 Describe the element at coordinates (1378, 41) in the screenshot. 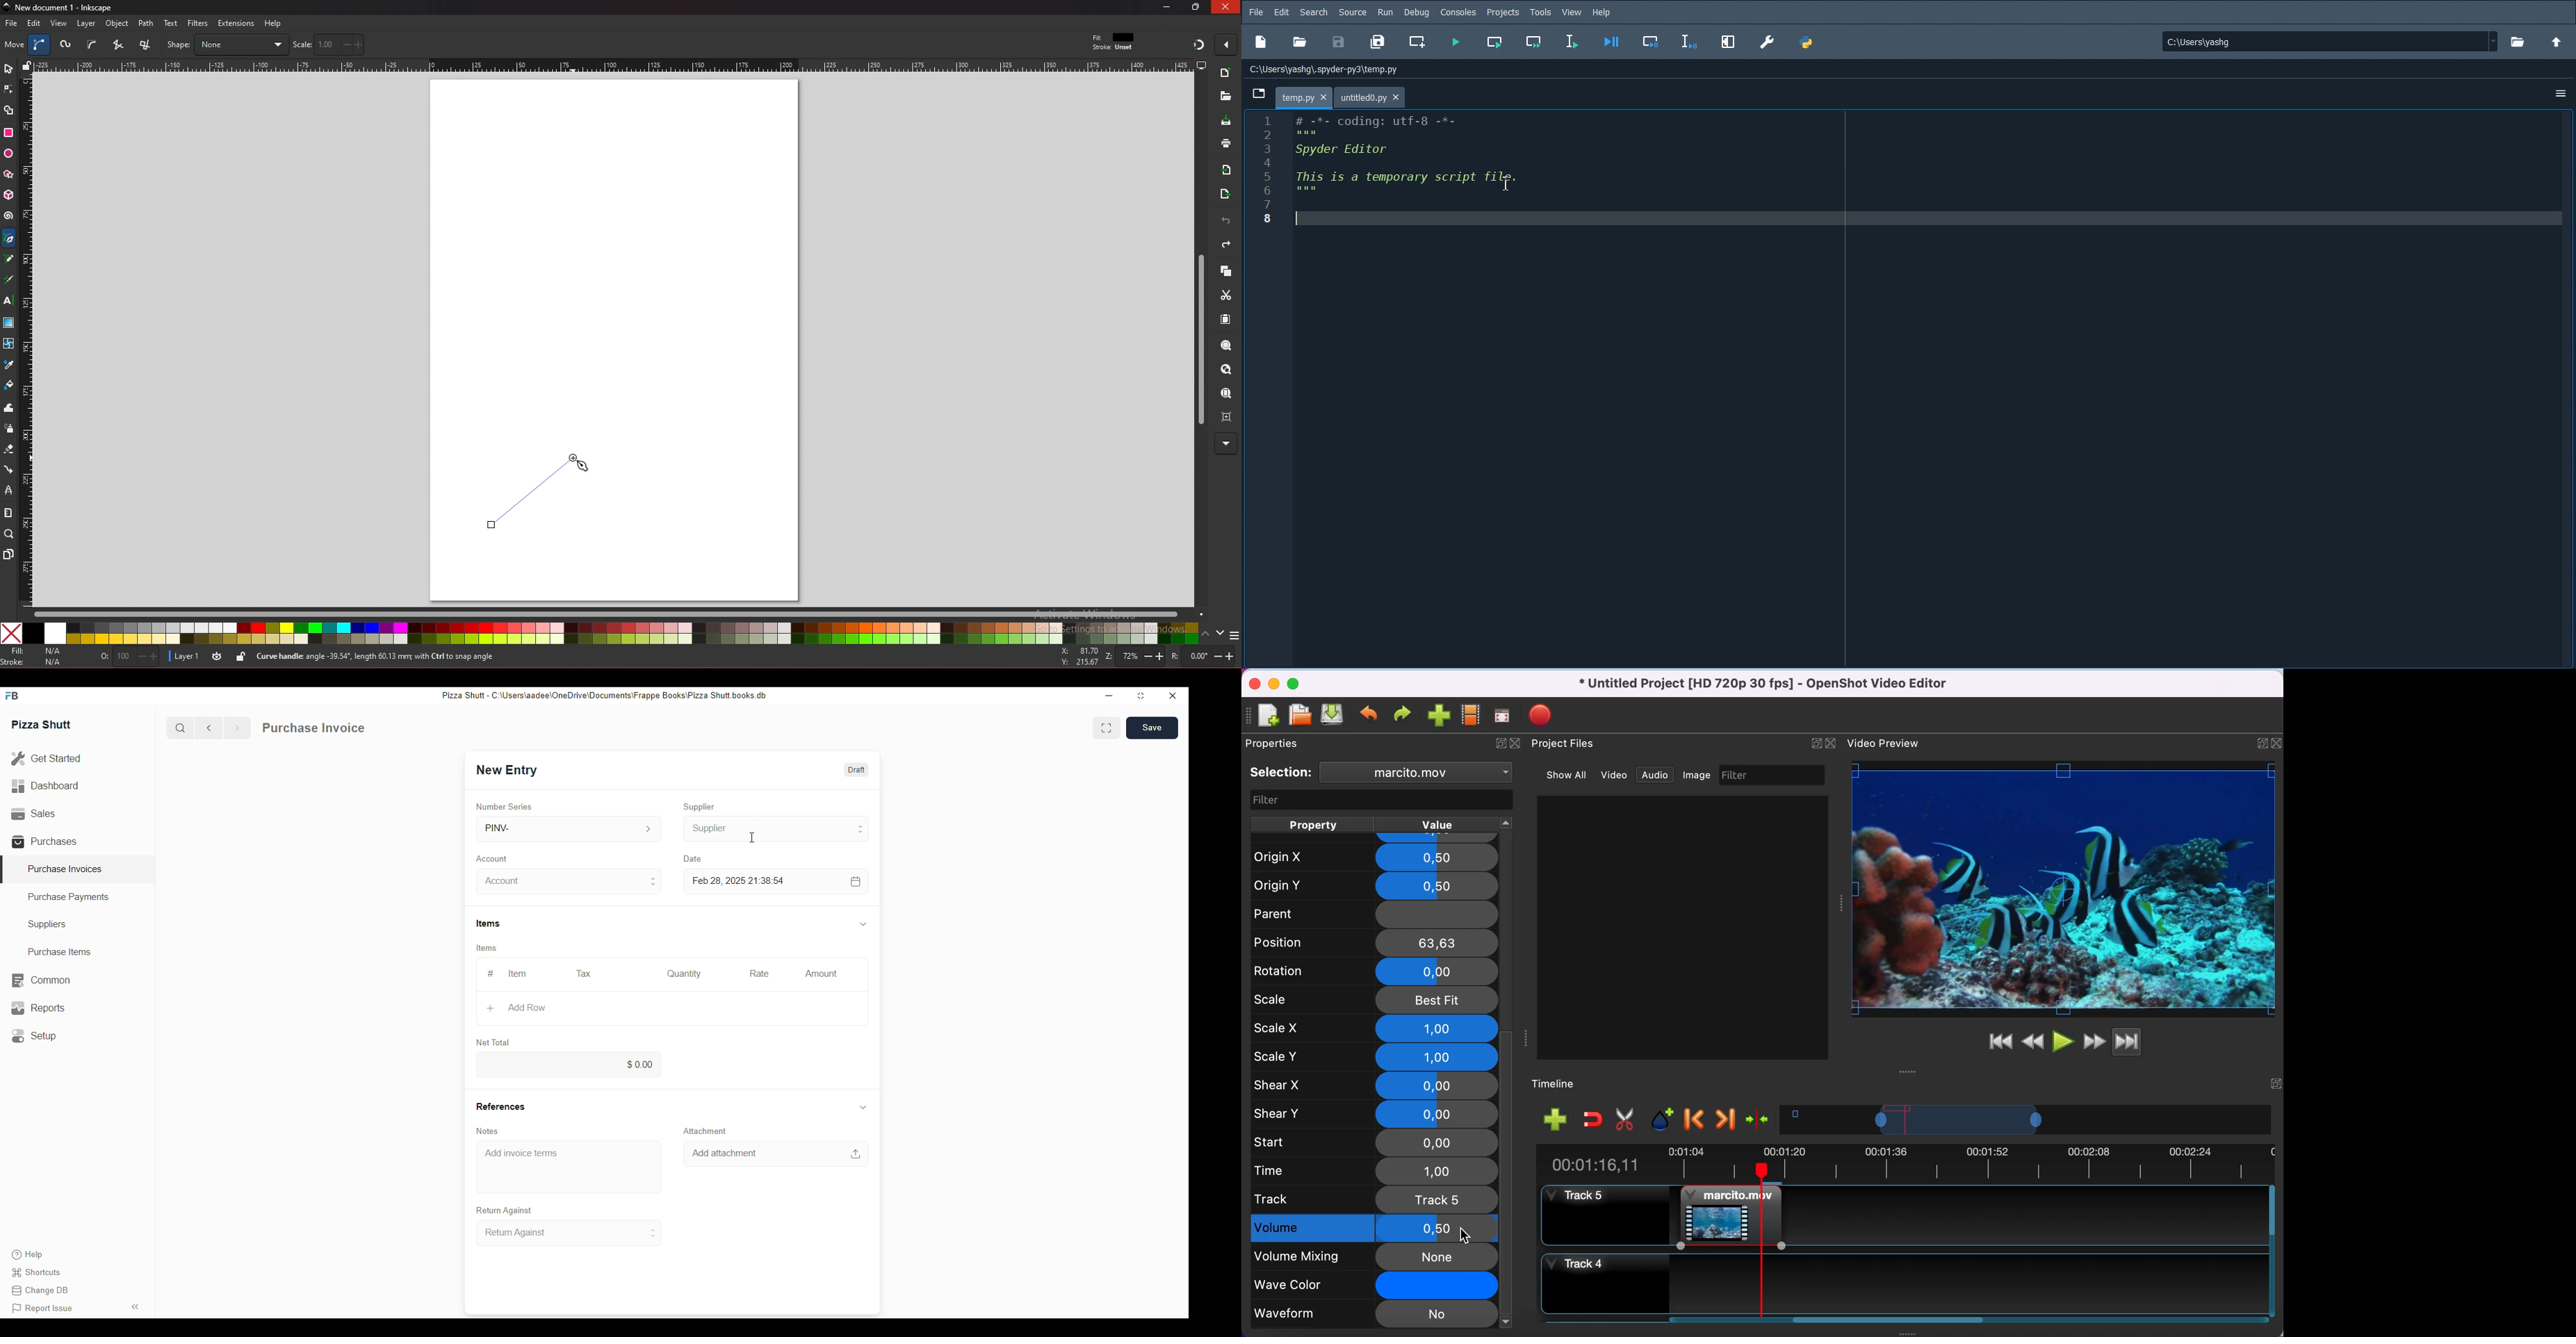

I see `Save all File` at that location.